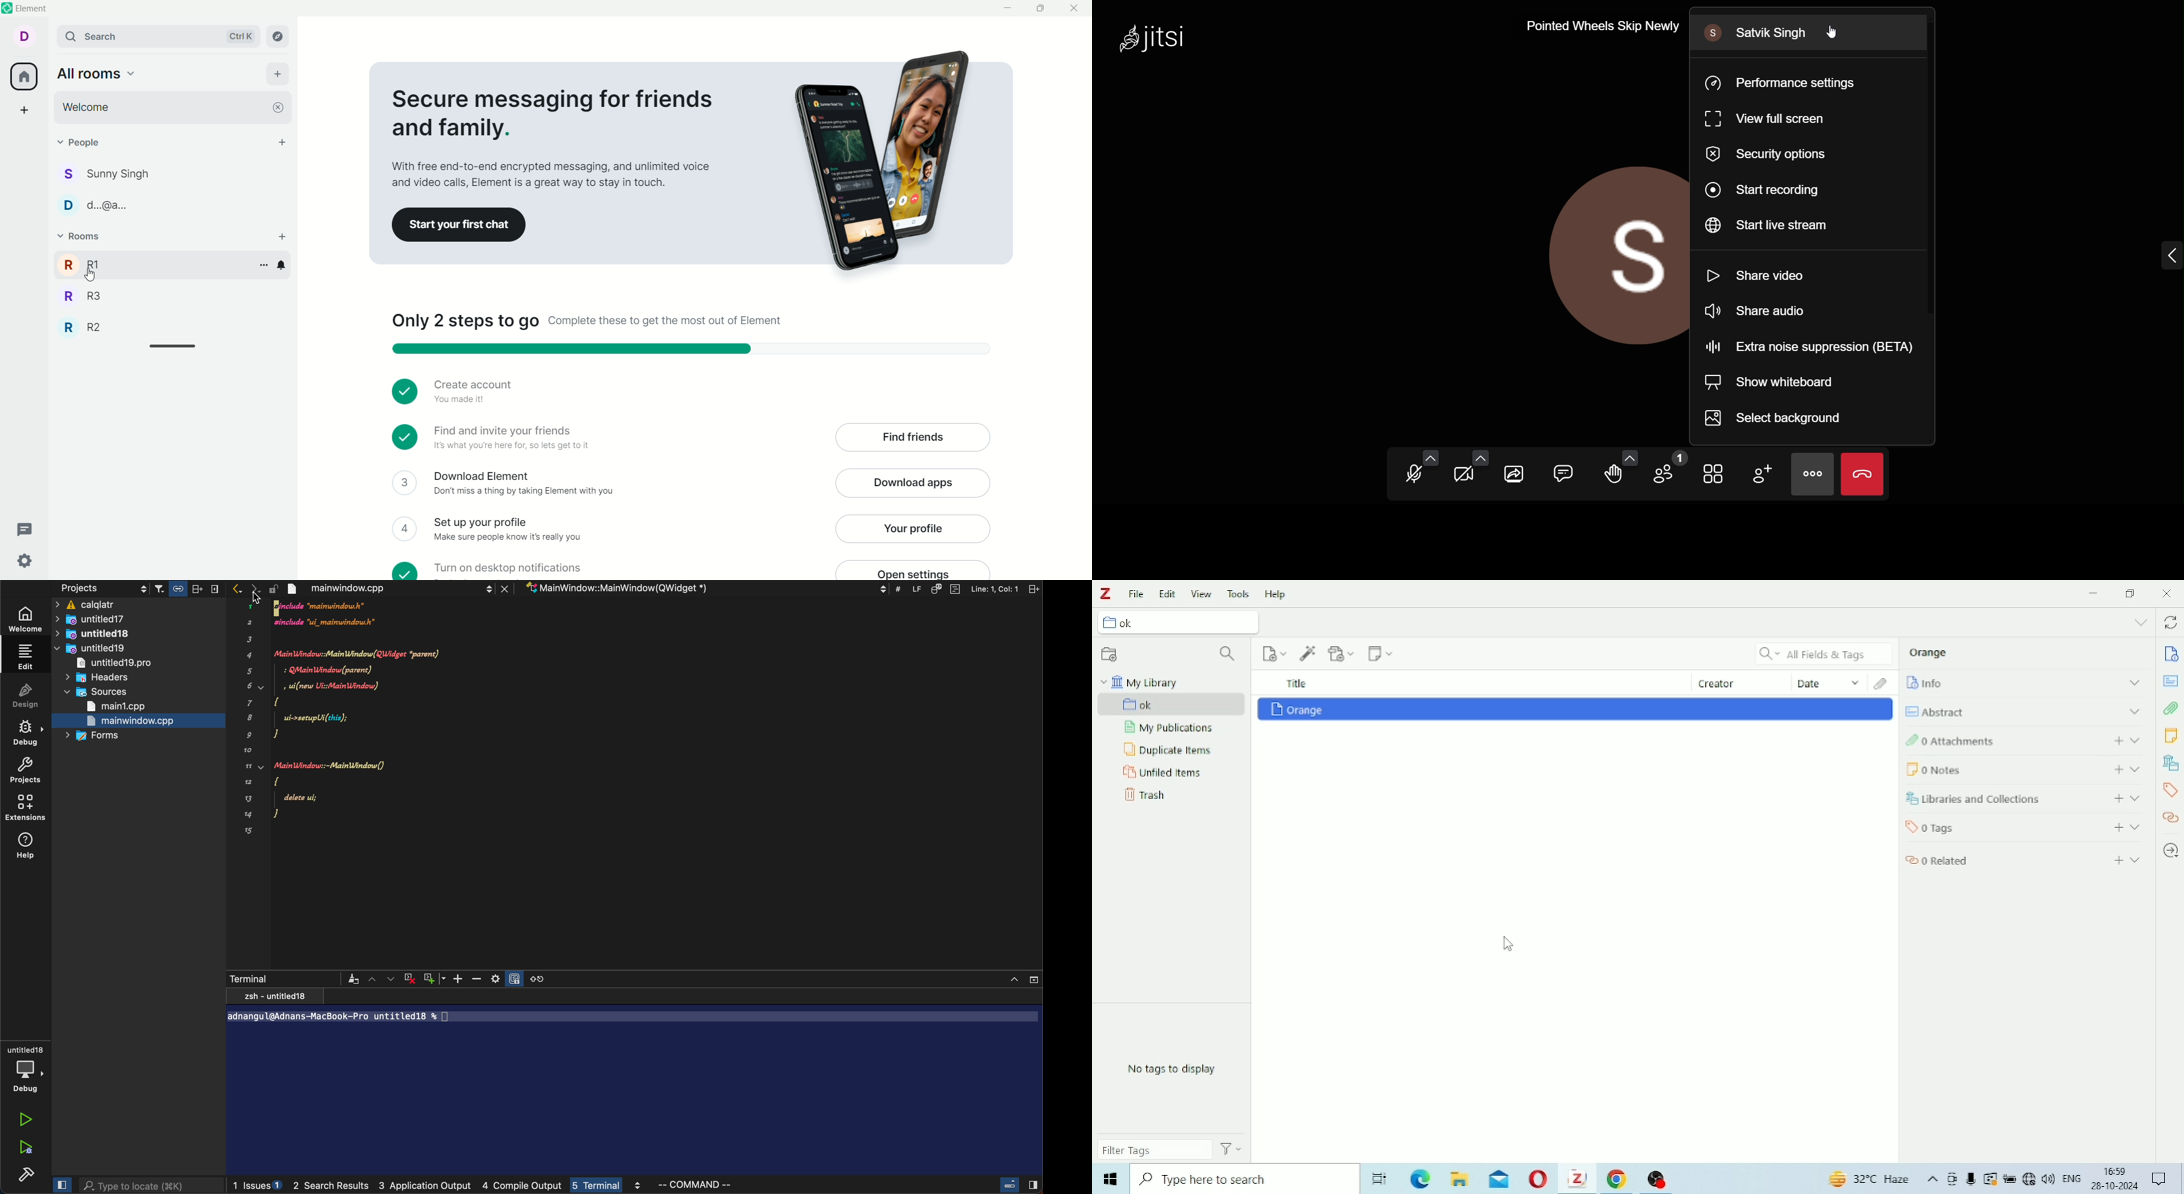 This screenshot has width=2184, height=1204. Describe the element at coordinates (1379, 1180) in the screenshot. I see `Task View` at that location.